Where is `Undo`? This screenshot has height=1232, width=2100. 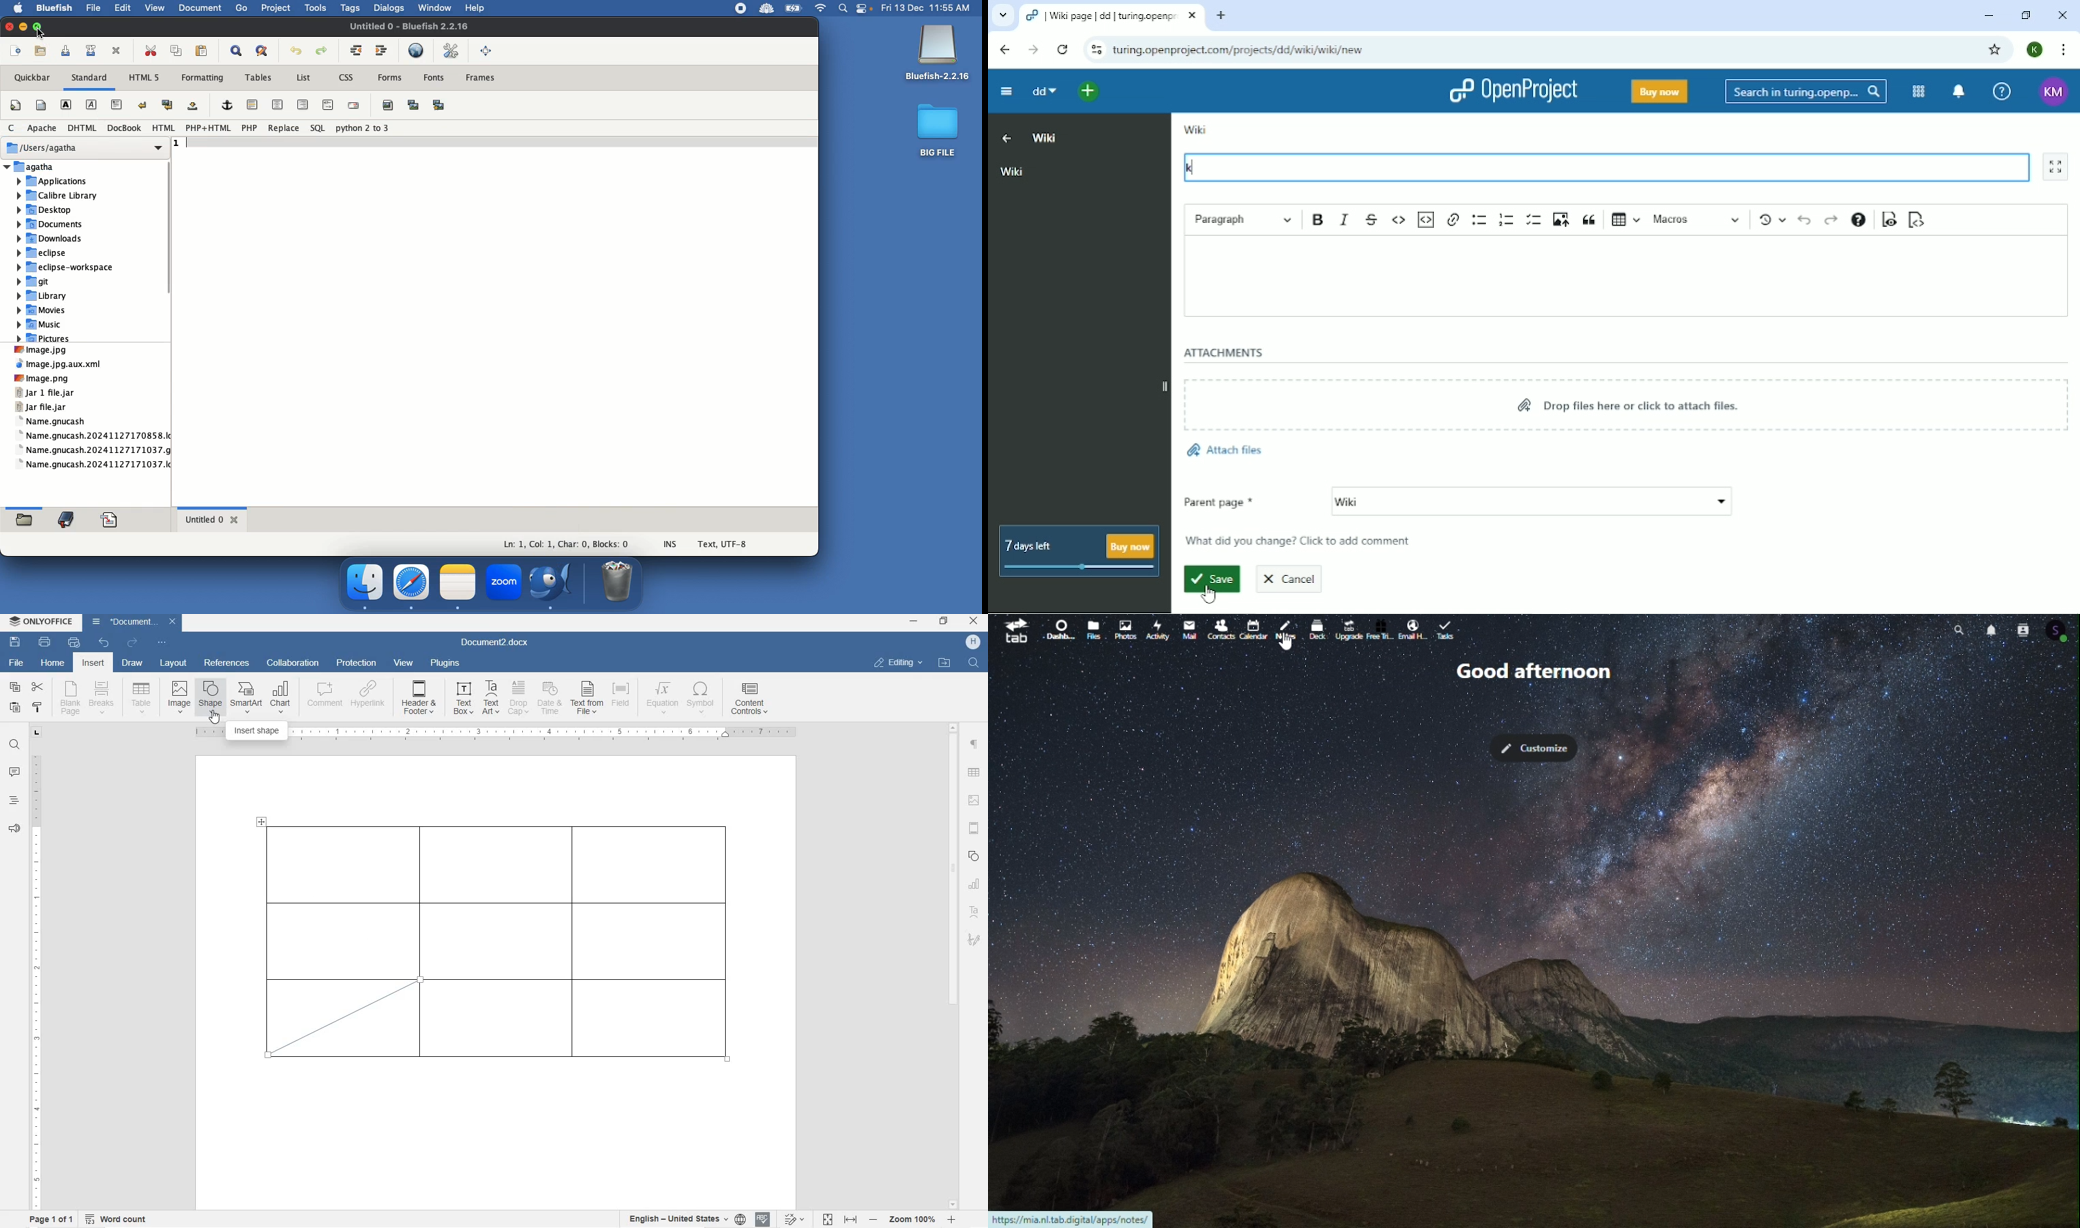 Undo is located at coordinates (296, 53).